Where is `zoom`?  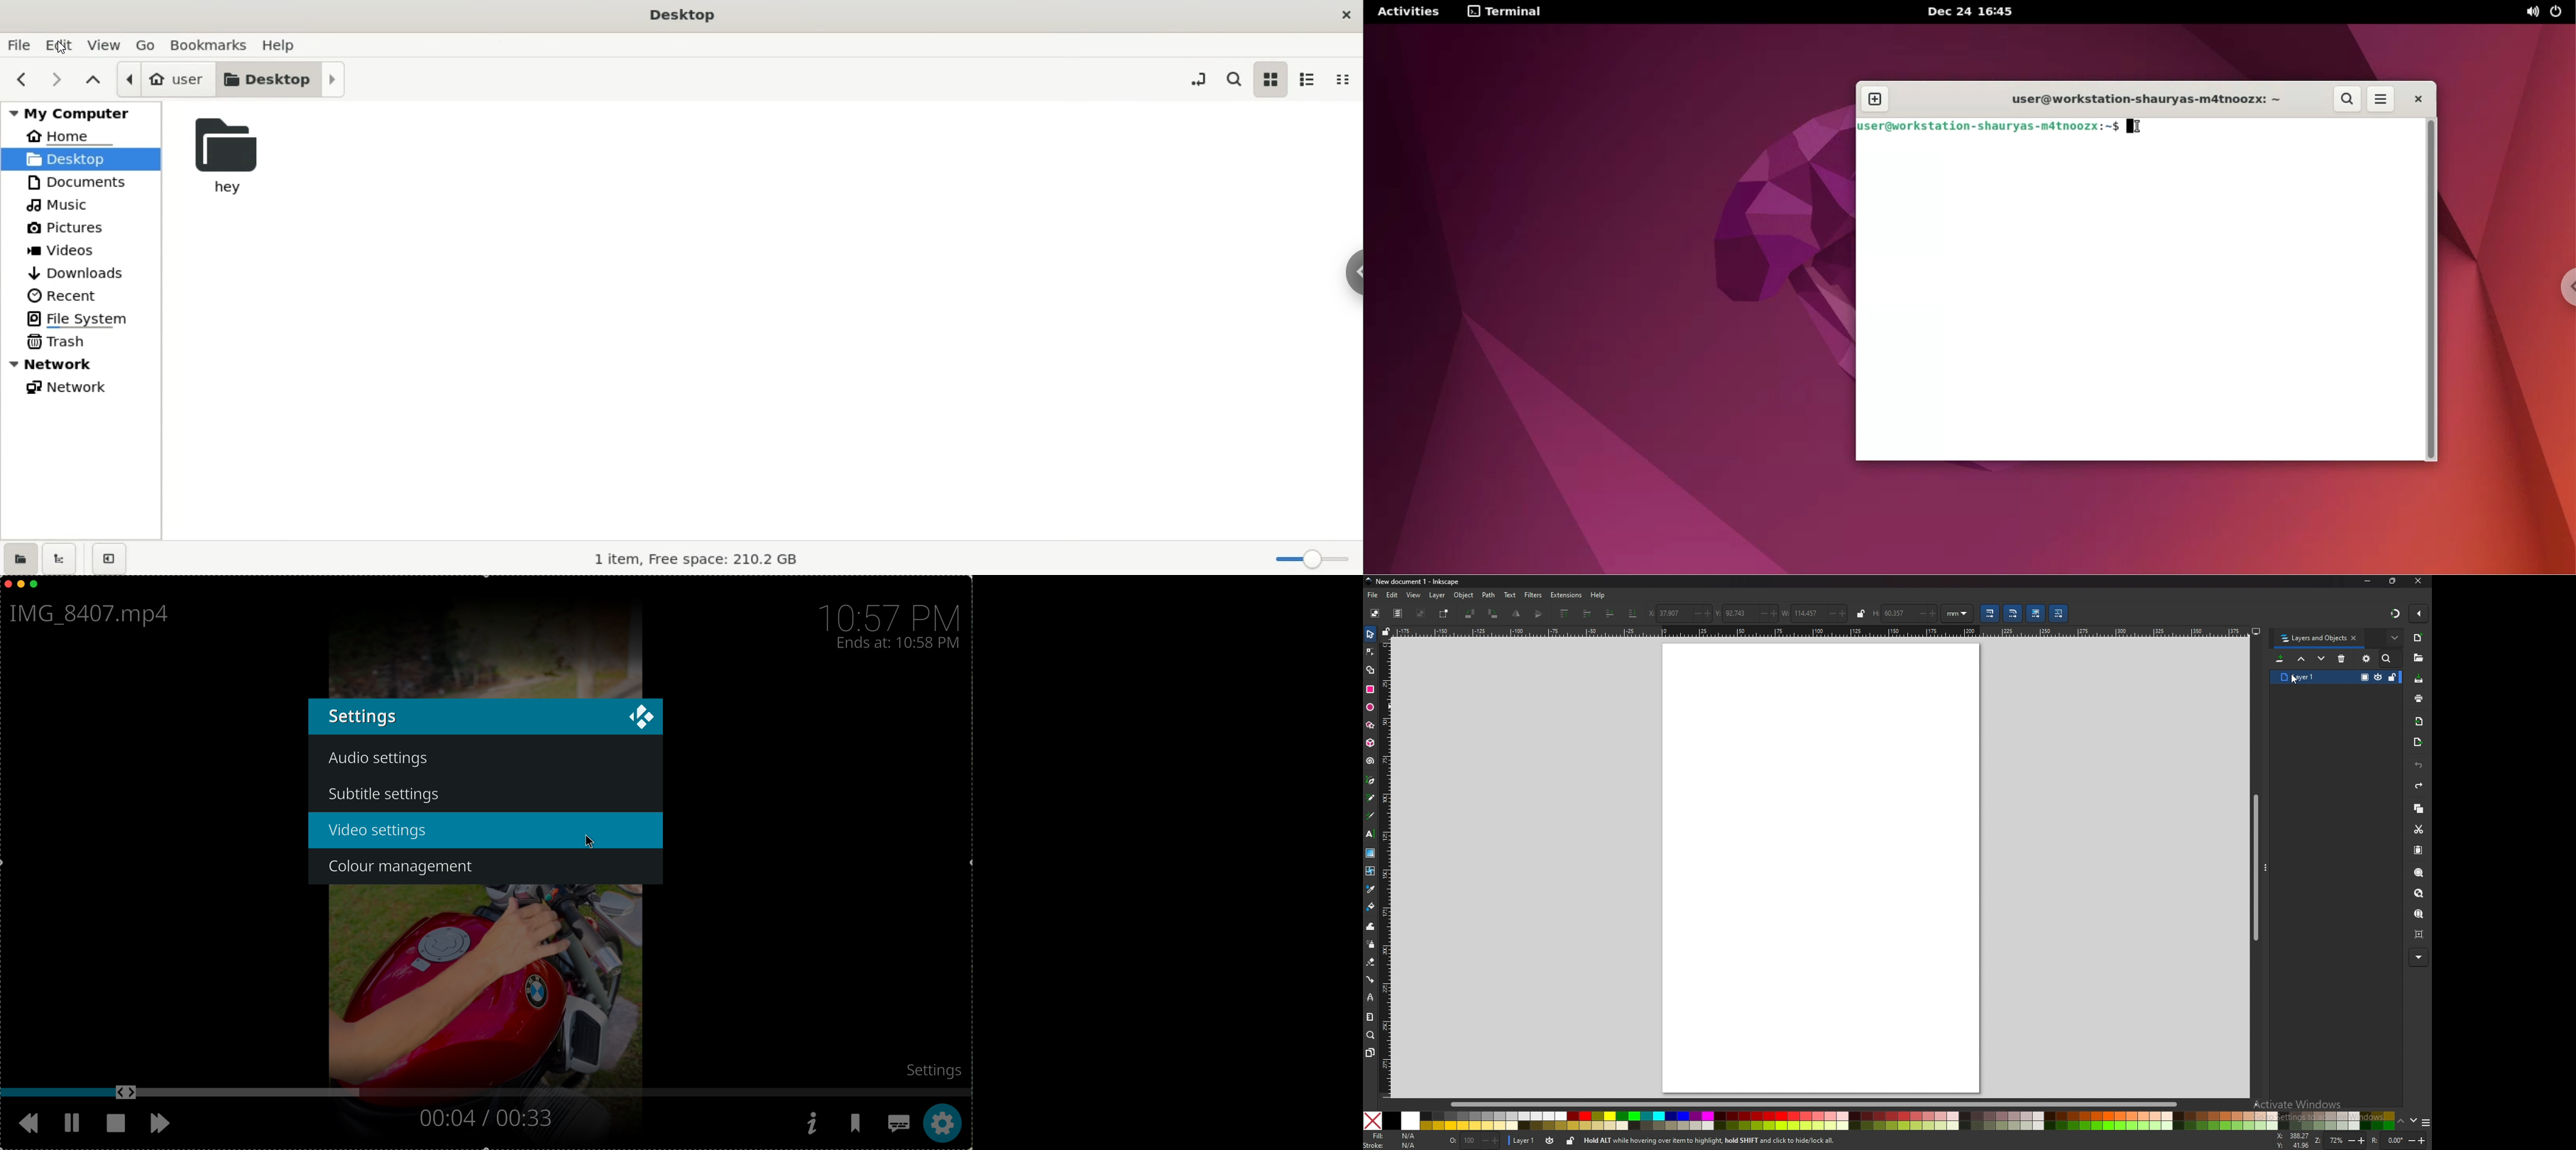 zoom is located at coordinates (1371, 1035).